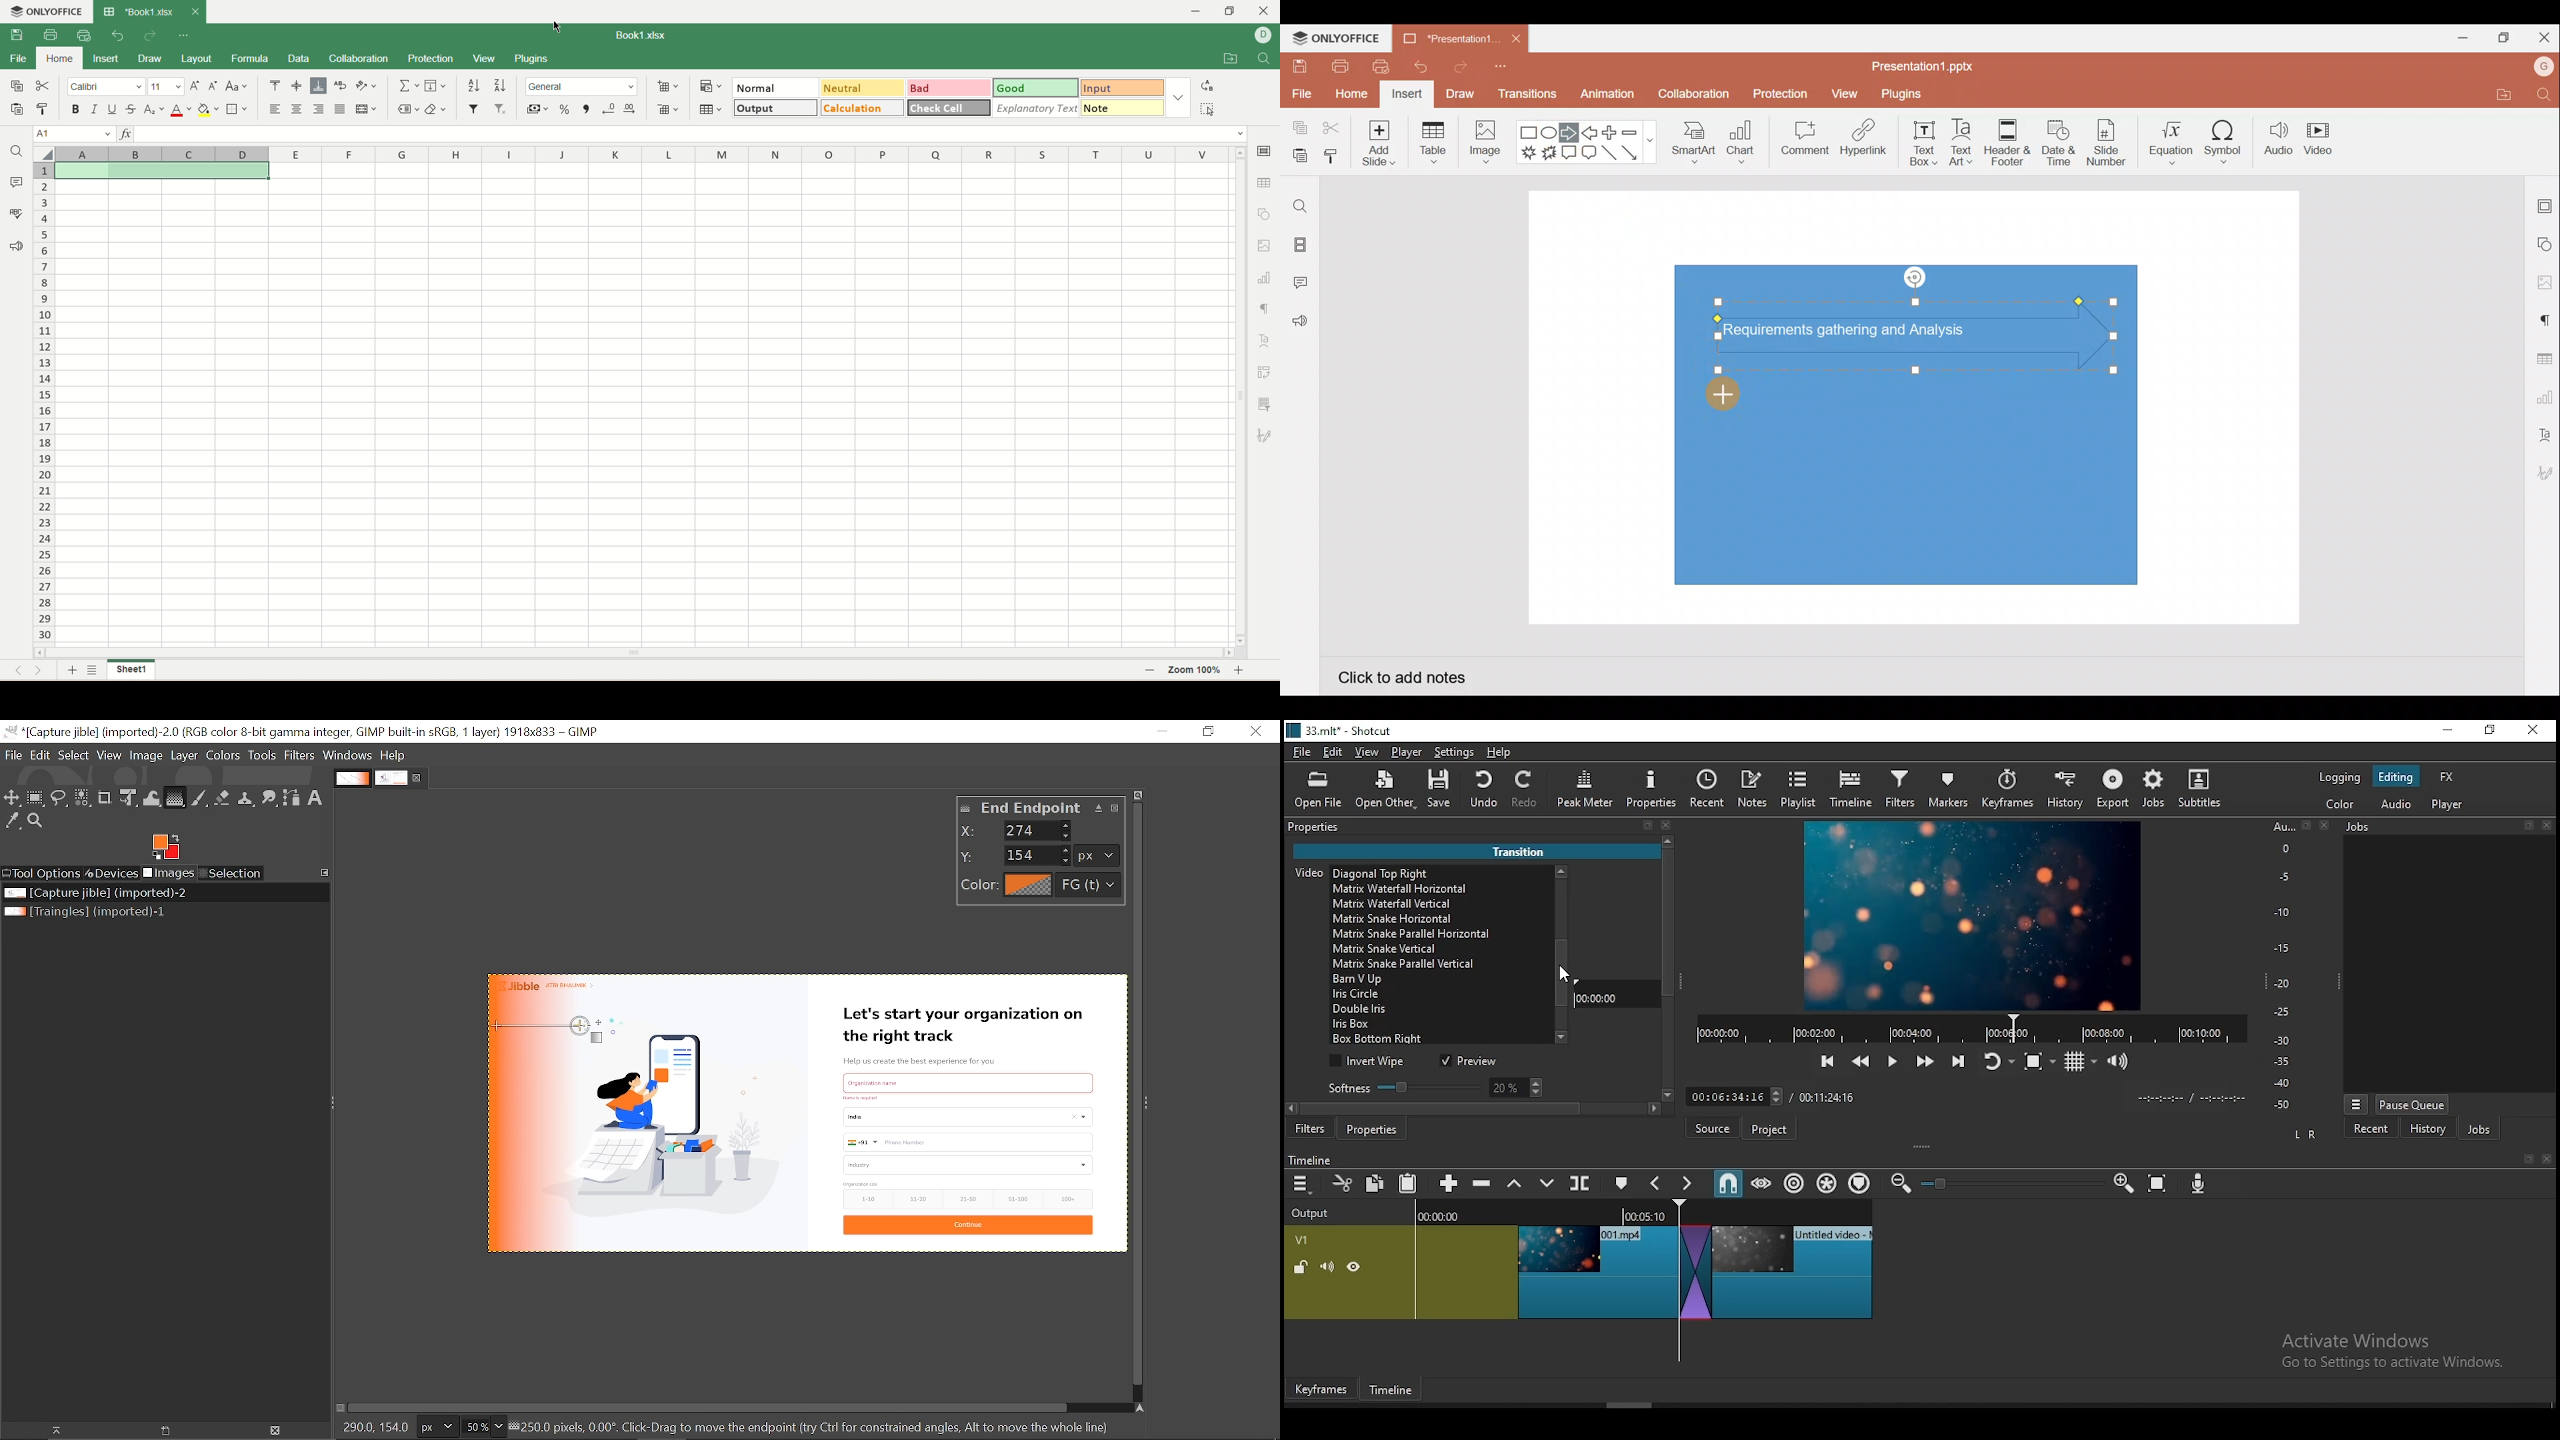 The image size is (2576, 1456). I want to click on pivot settings, so click(1265, 372).